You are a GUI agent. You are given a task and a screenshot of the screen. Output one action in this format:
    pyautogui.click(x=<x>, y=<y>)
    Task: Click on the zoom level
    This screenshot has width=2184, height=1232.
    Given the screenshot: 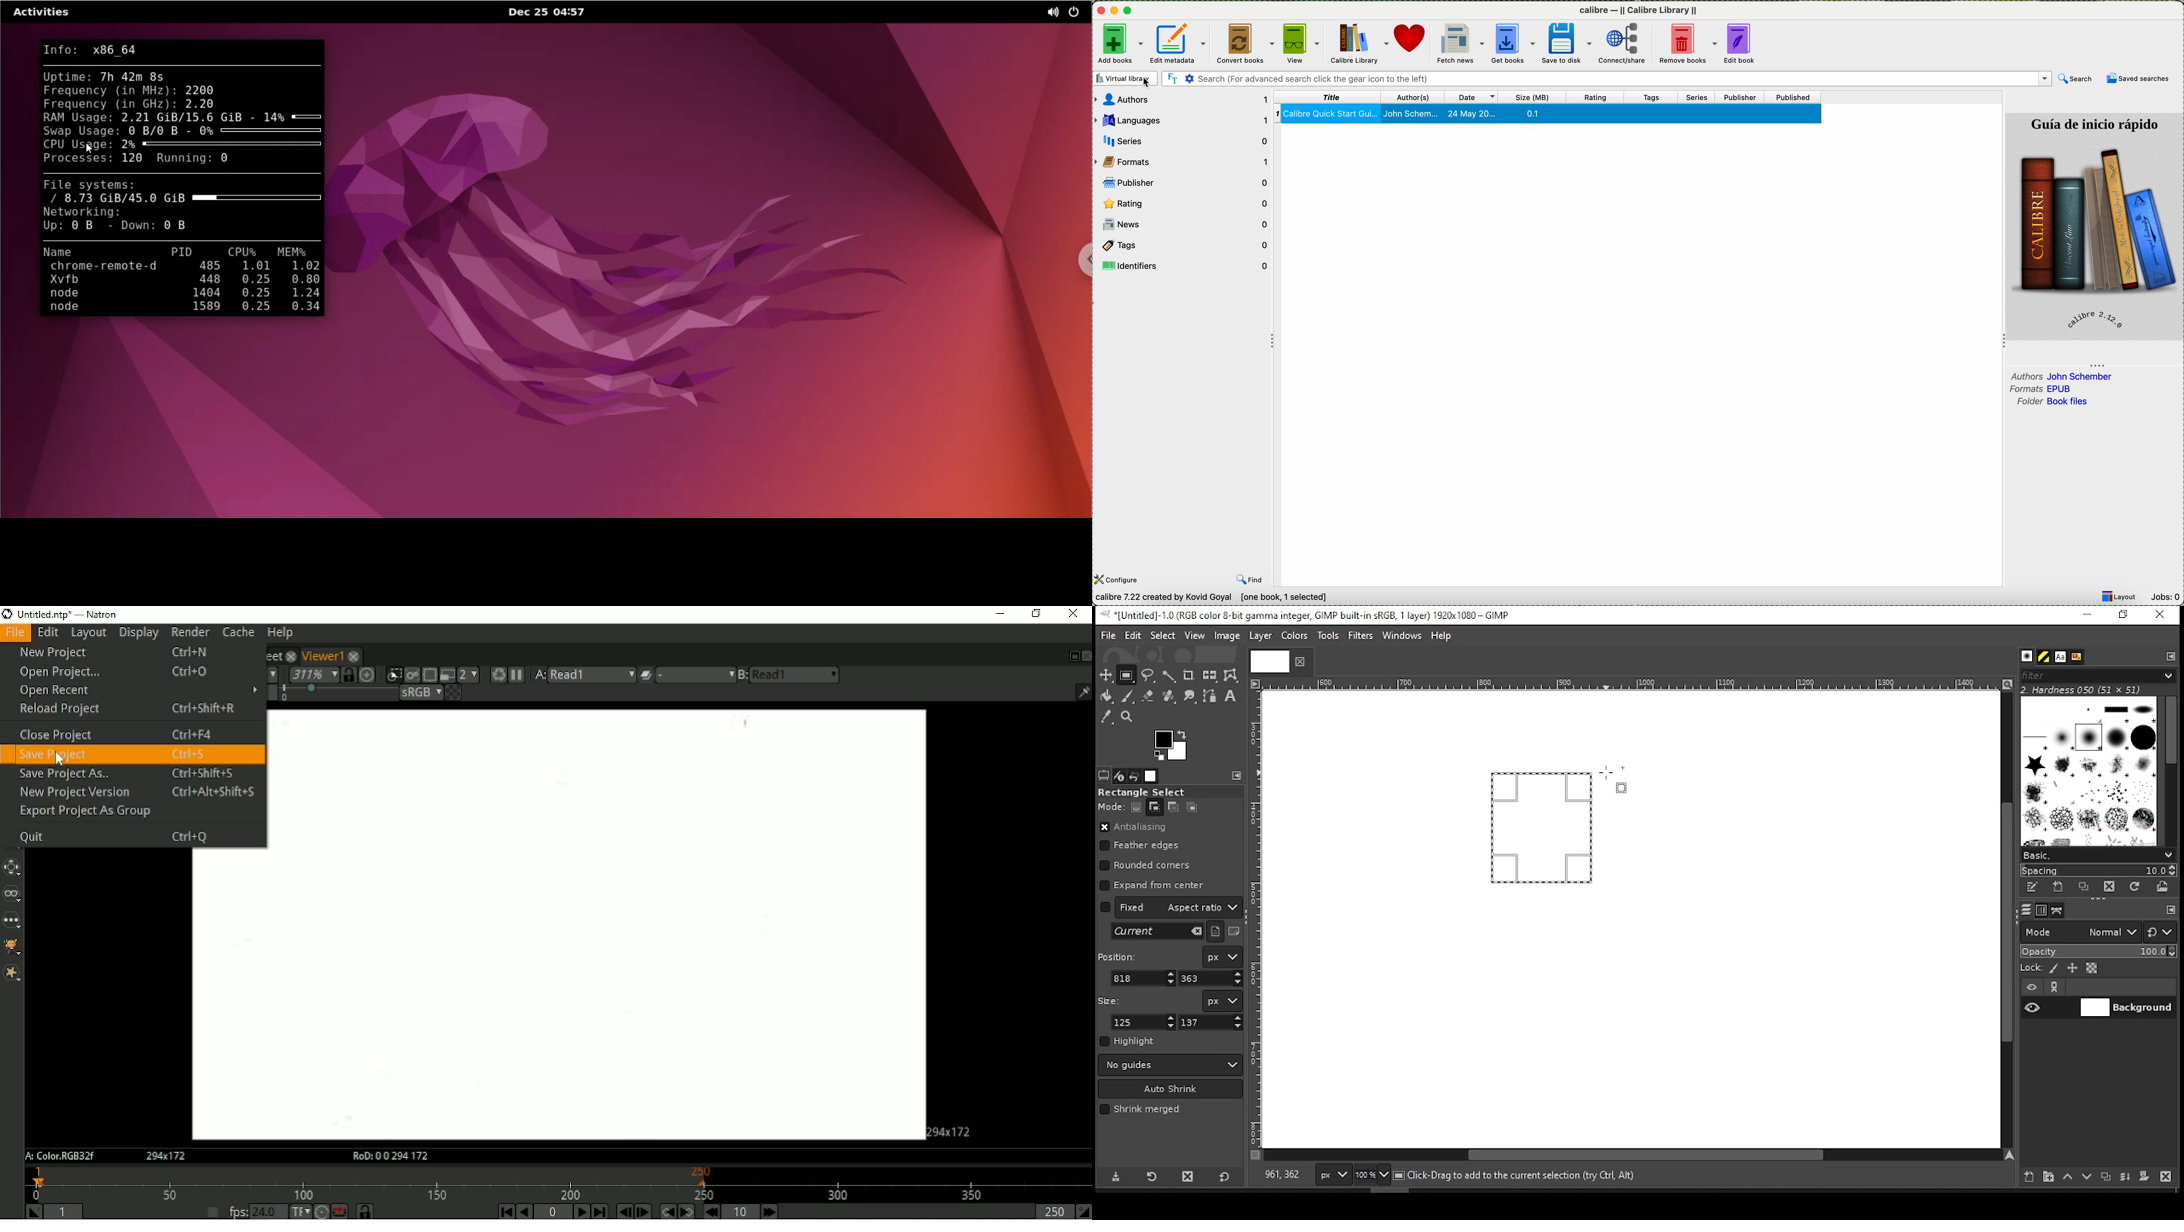 What is the action you would take?
    pyautogui.click(x=1372, y=1177)
    